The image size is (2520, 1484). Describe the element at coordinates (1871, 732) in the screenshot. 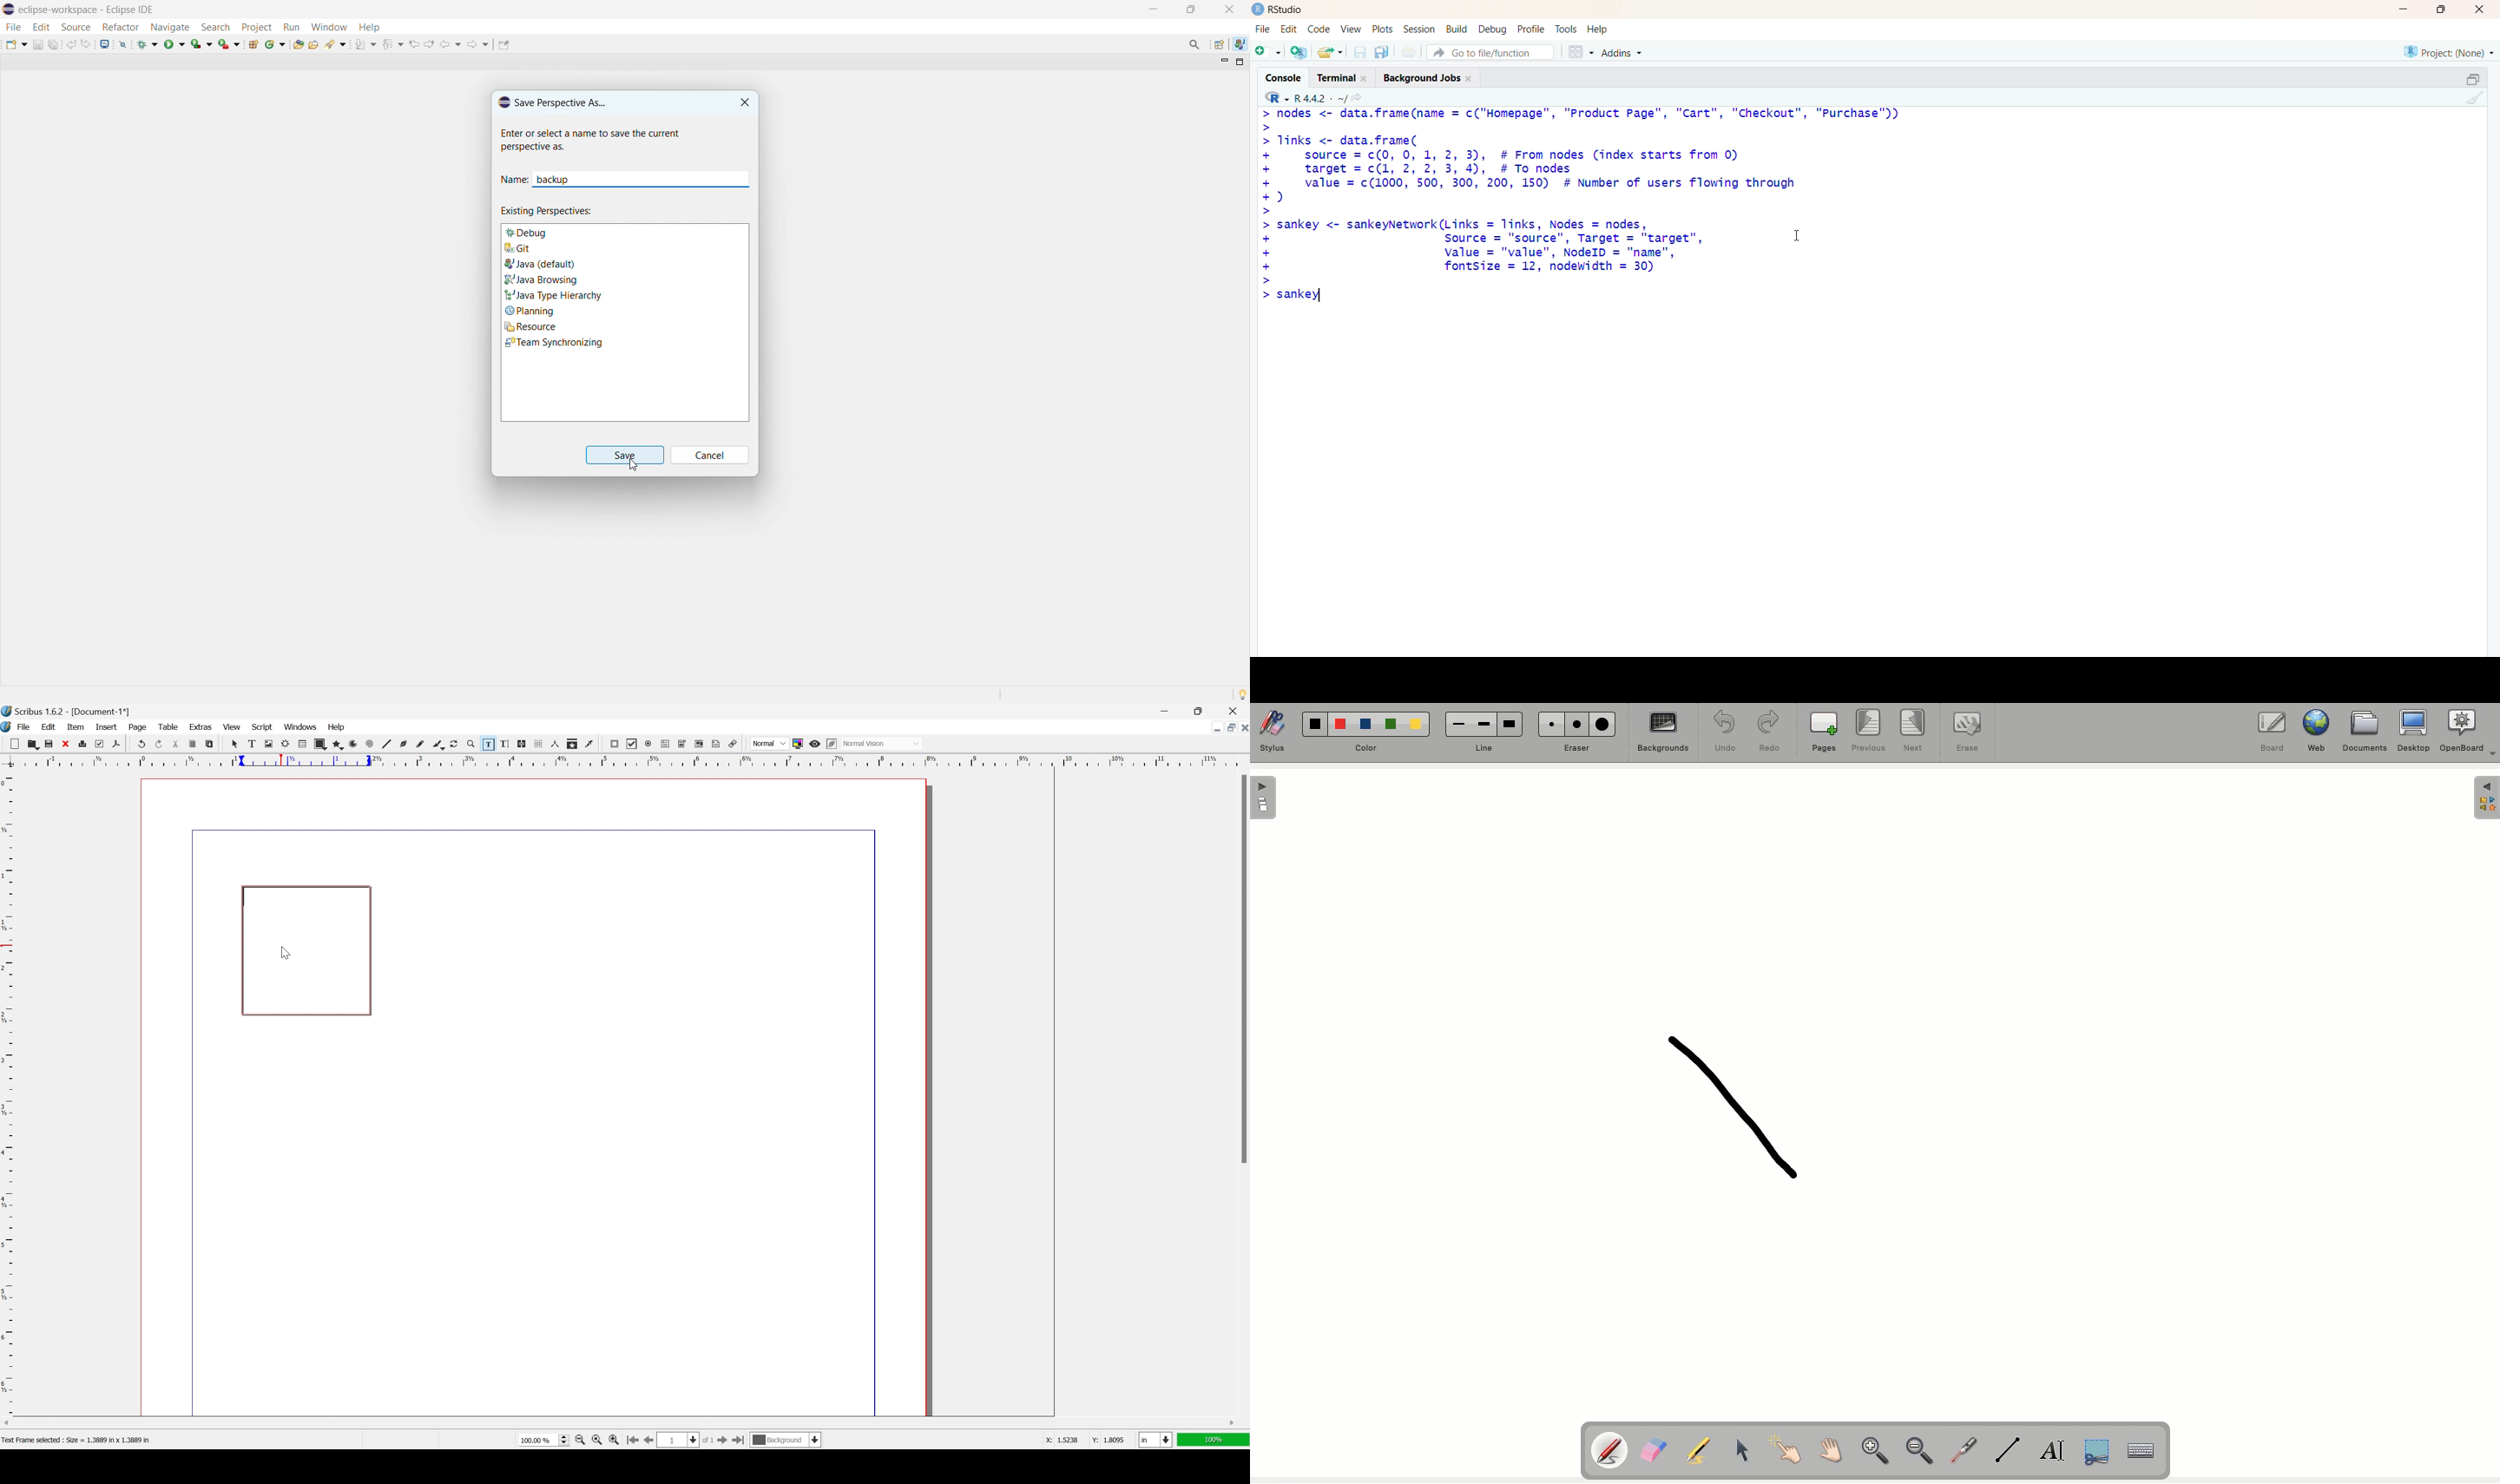

I see `Previous` at that location.